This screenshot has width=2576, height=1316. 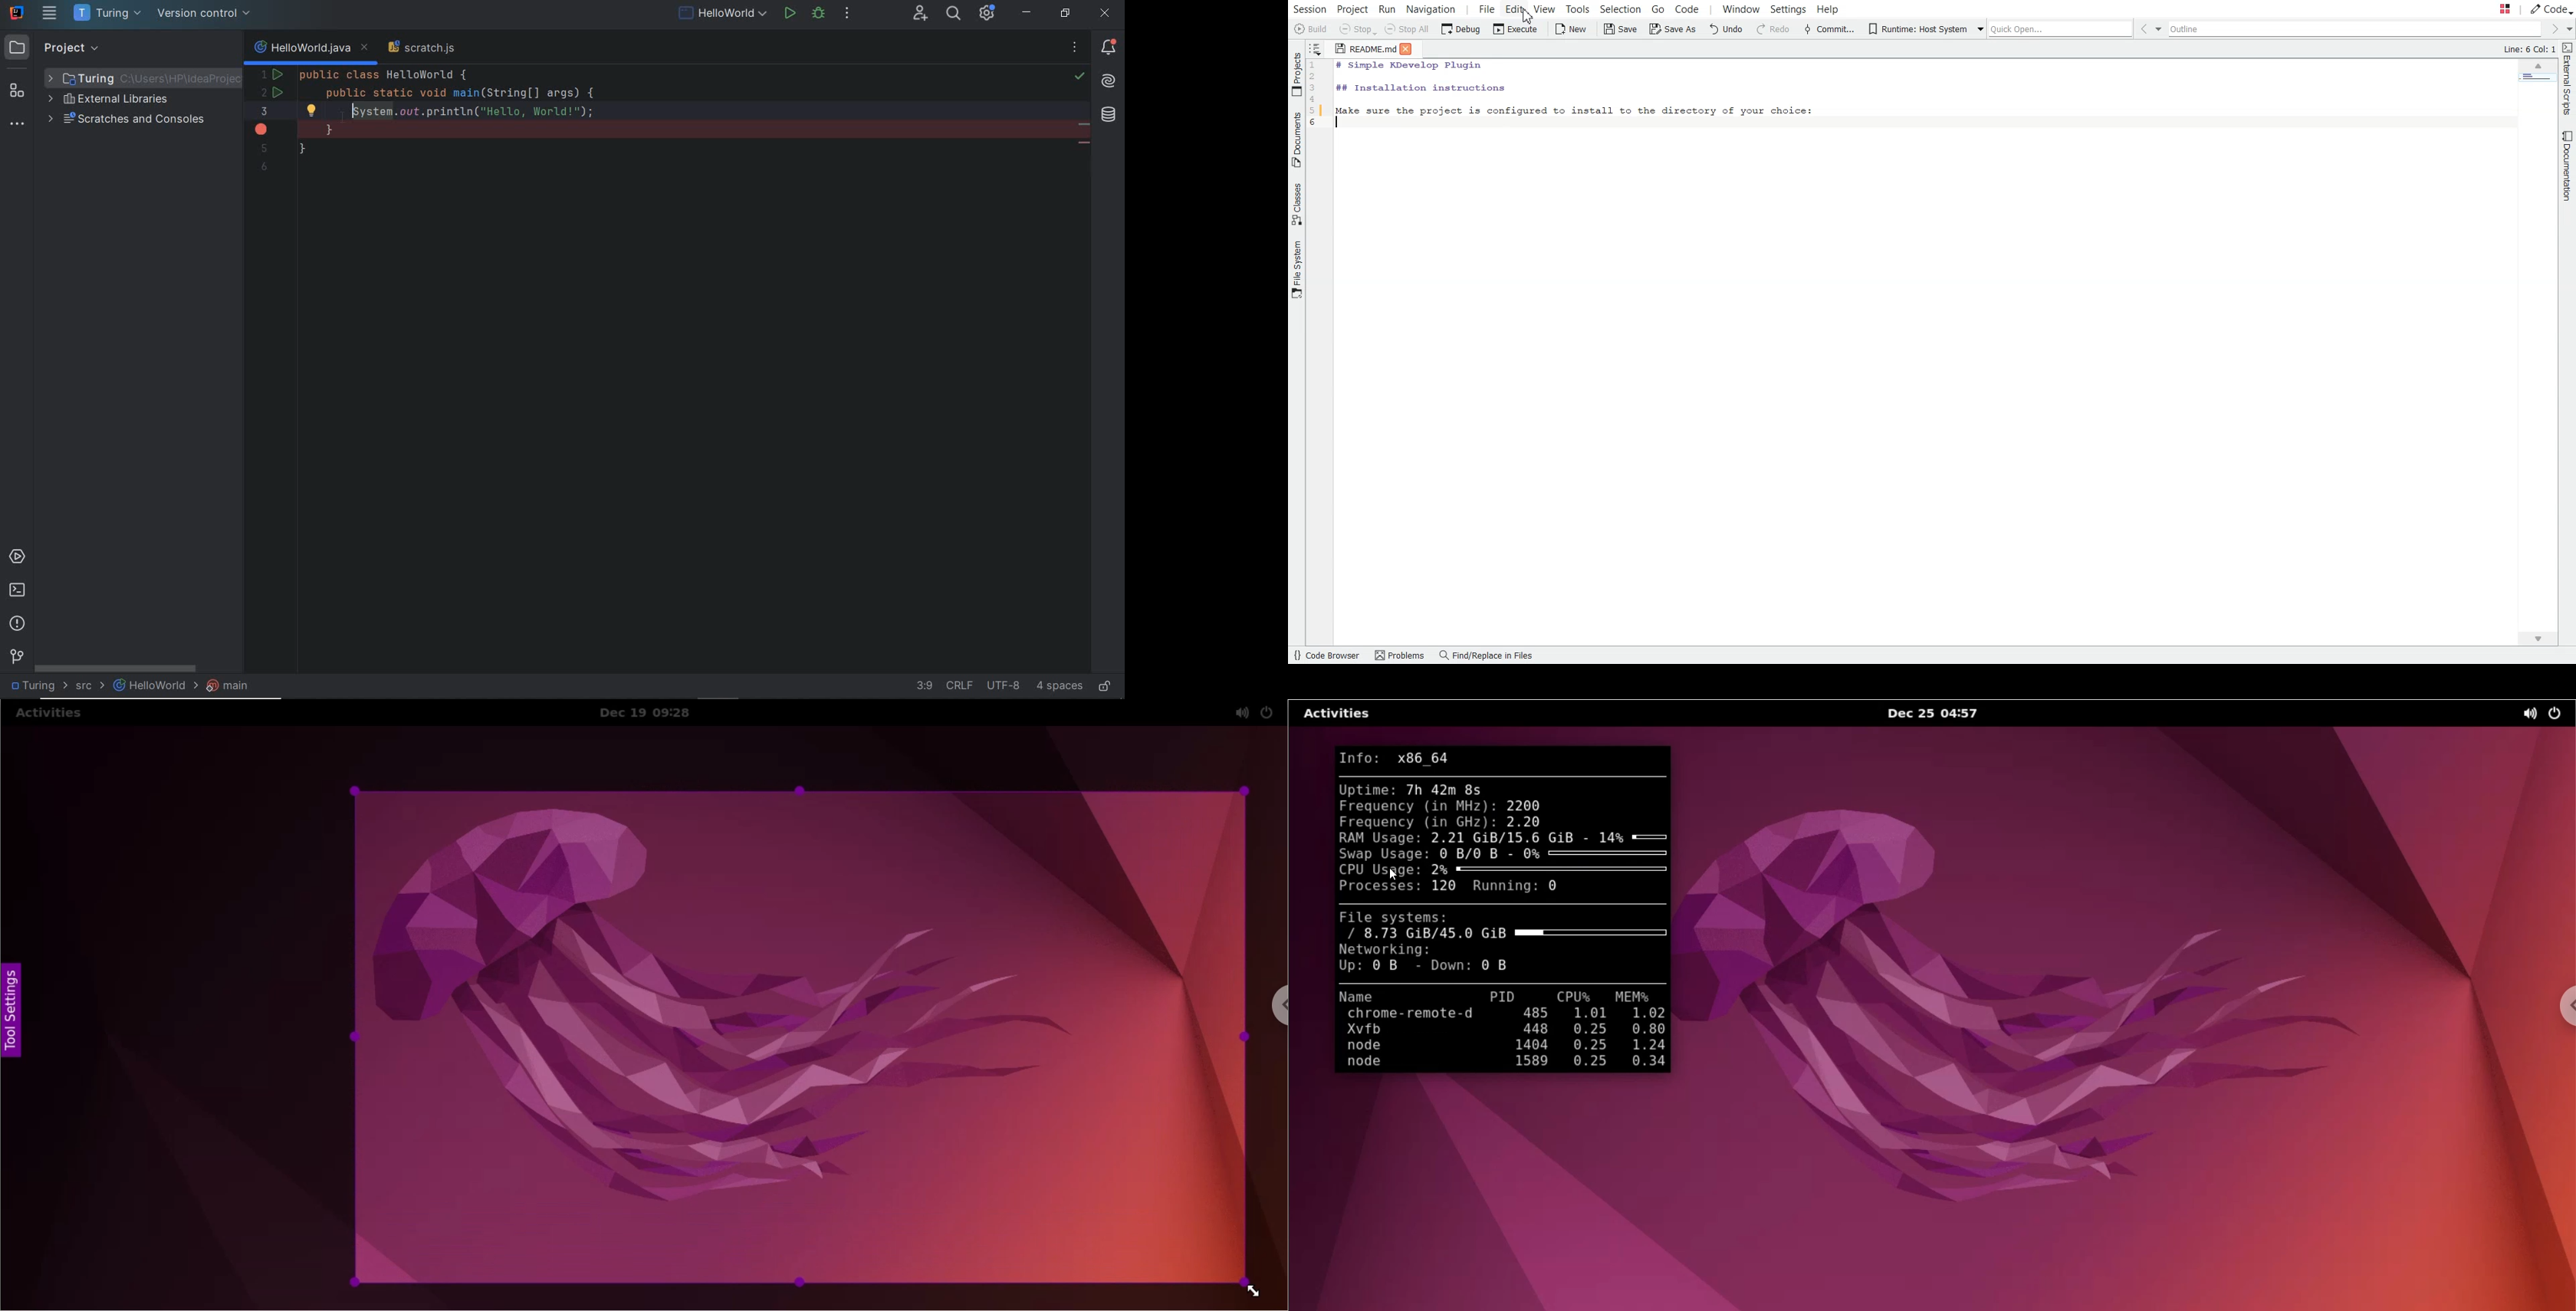 I want to click on highlights problems: no problem, so click(x=1080, y=77).